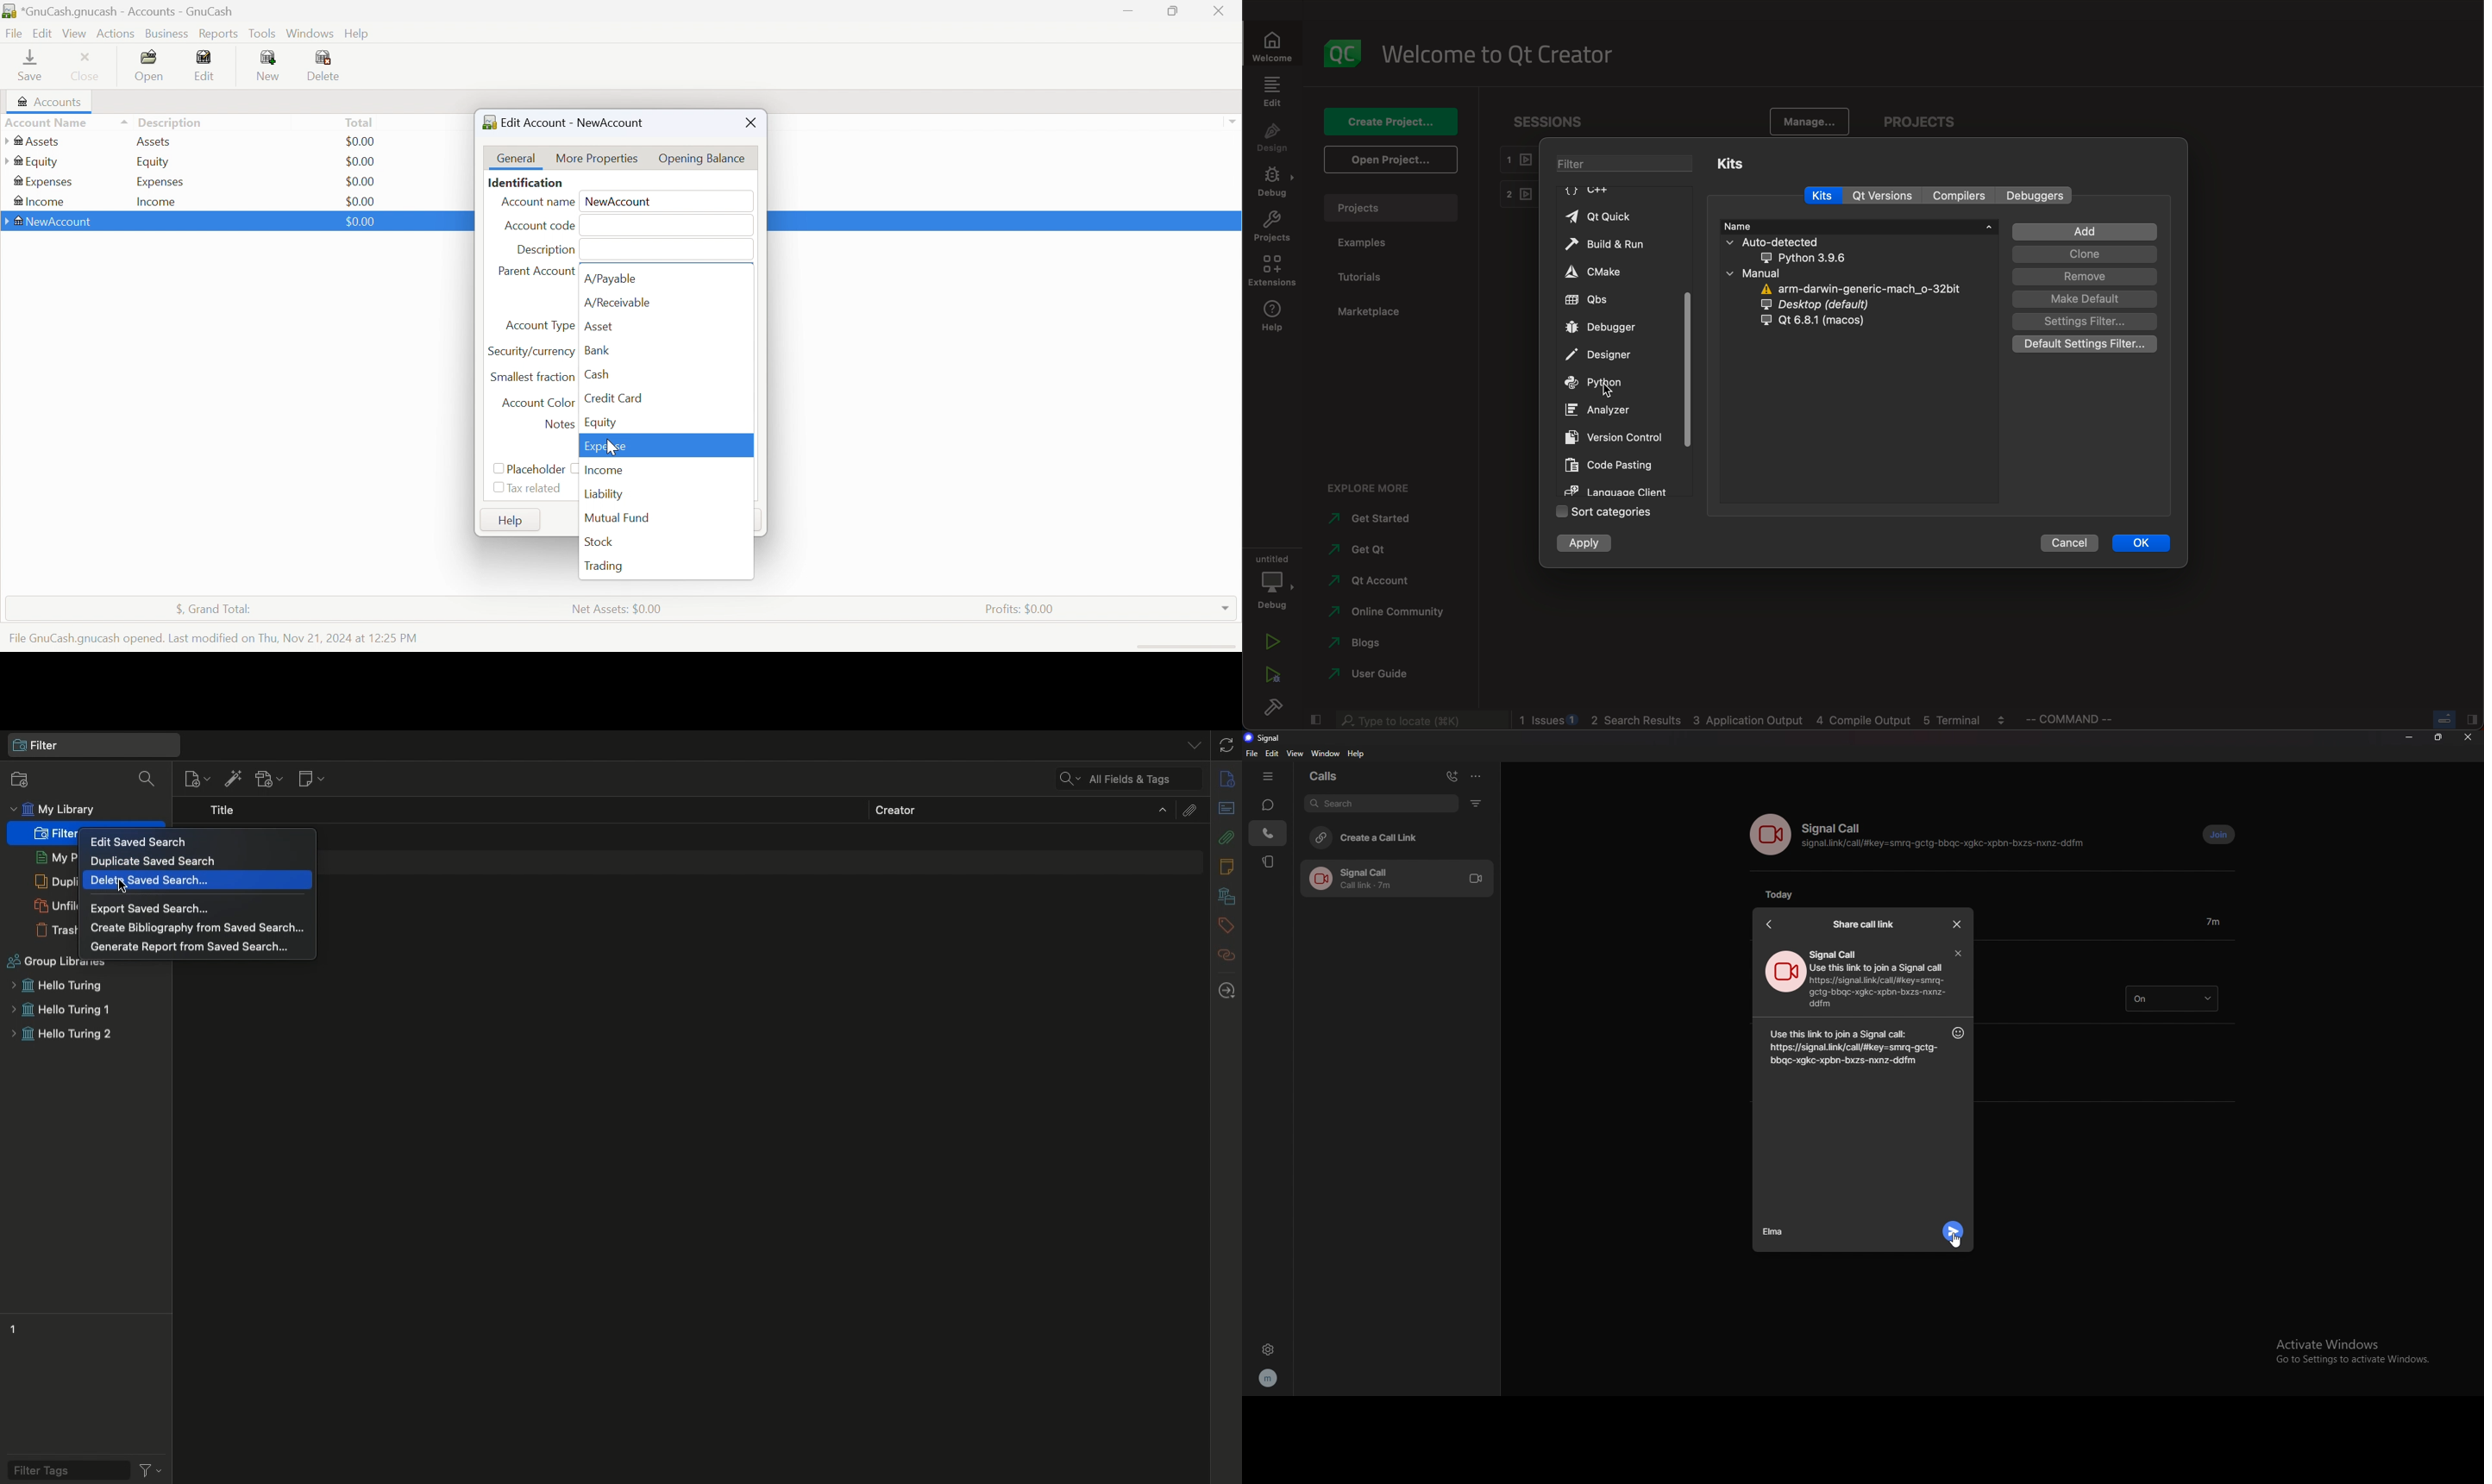 The height and width of the screenshot is (1484, 2492). I want to click on sort , so click(1606, 512).